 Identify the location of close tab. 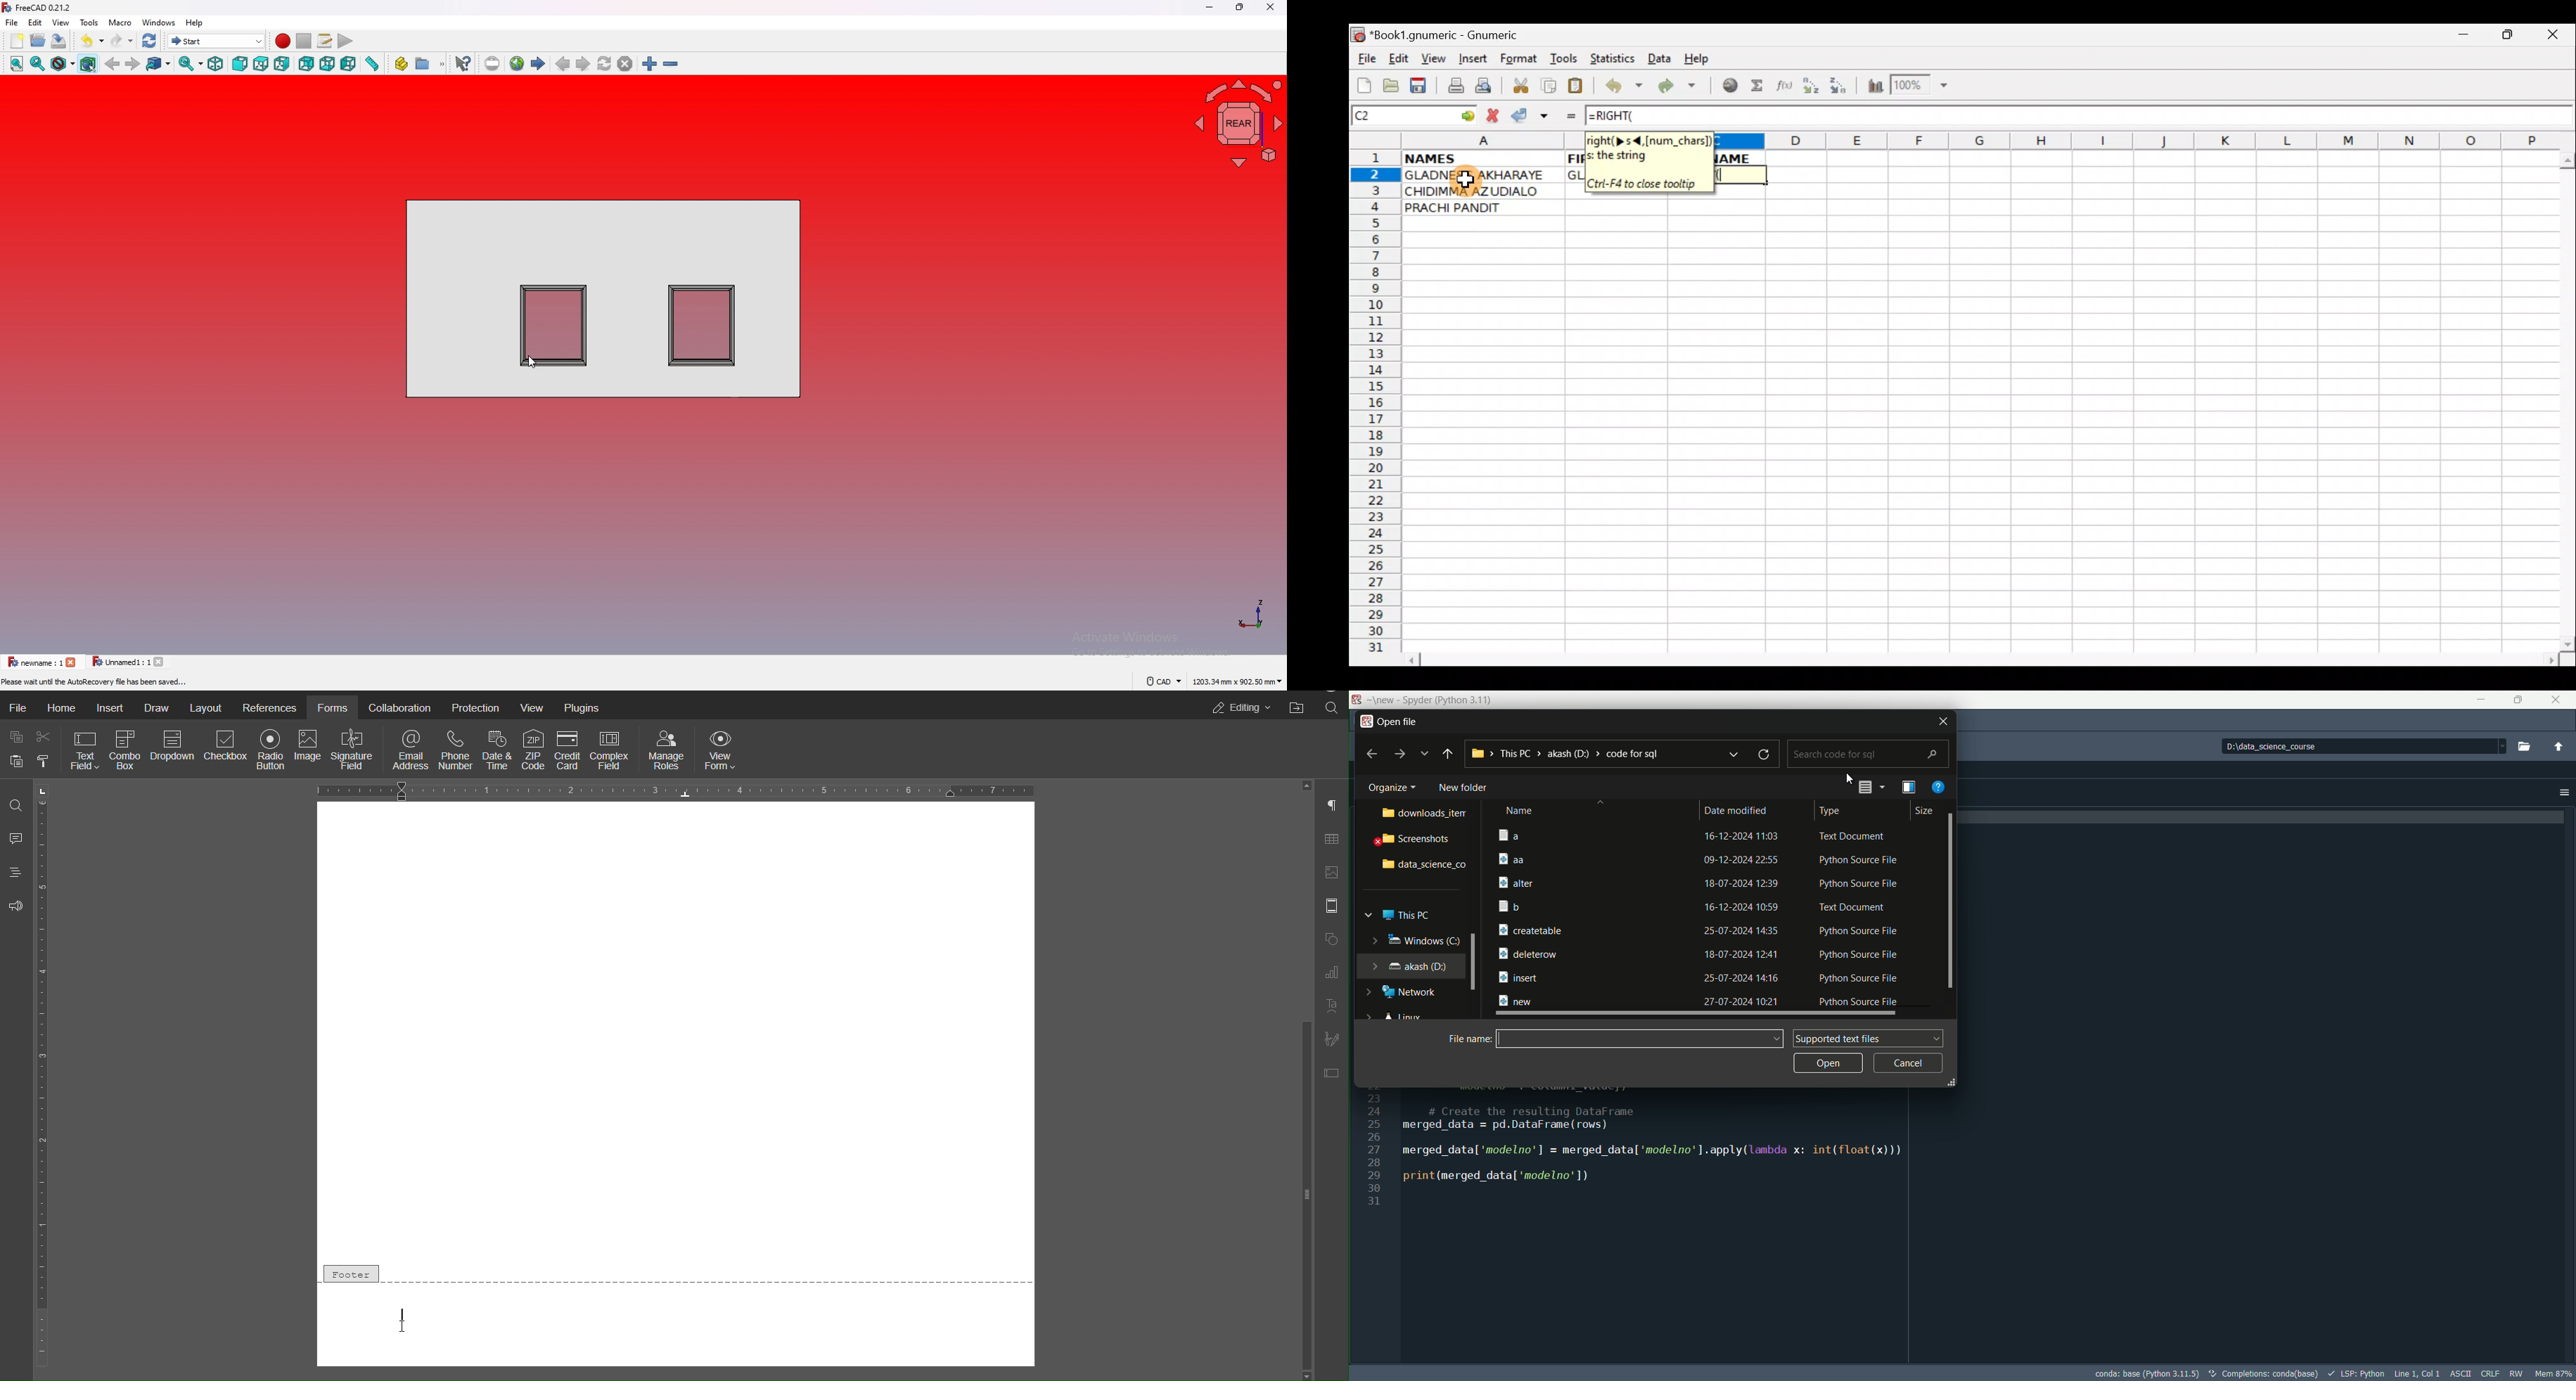
(160, 662).